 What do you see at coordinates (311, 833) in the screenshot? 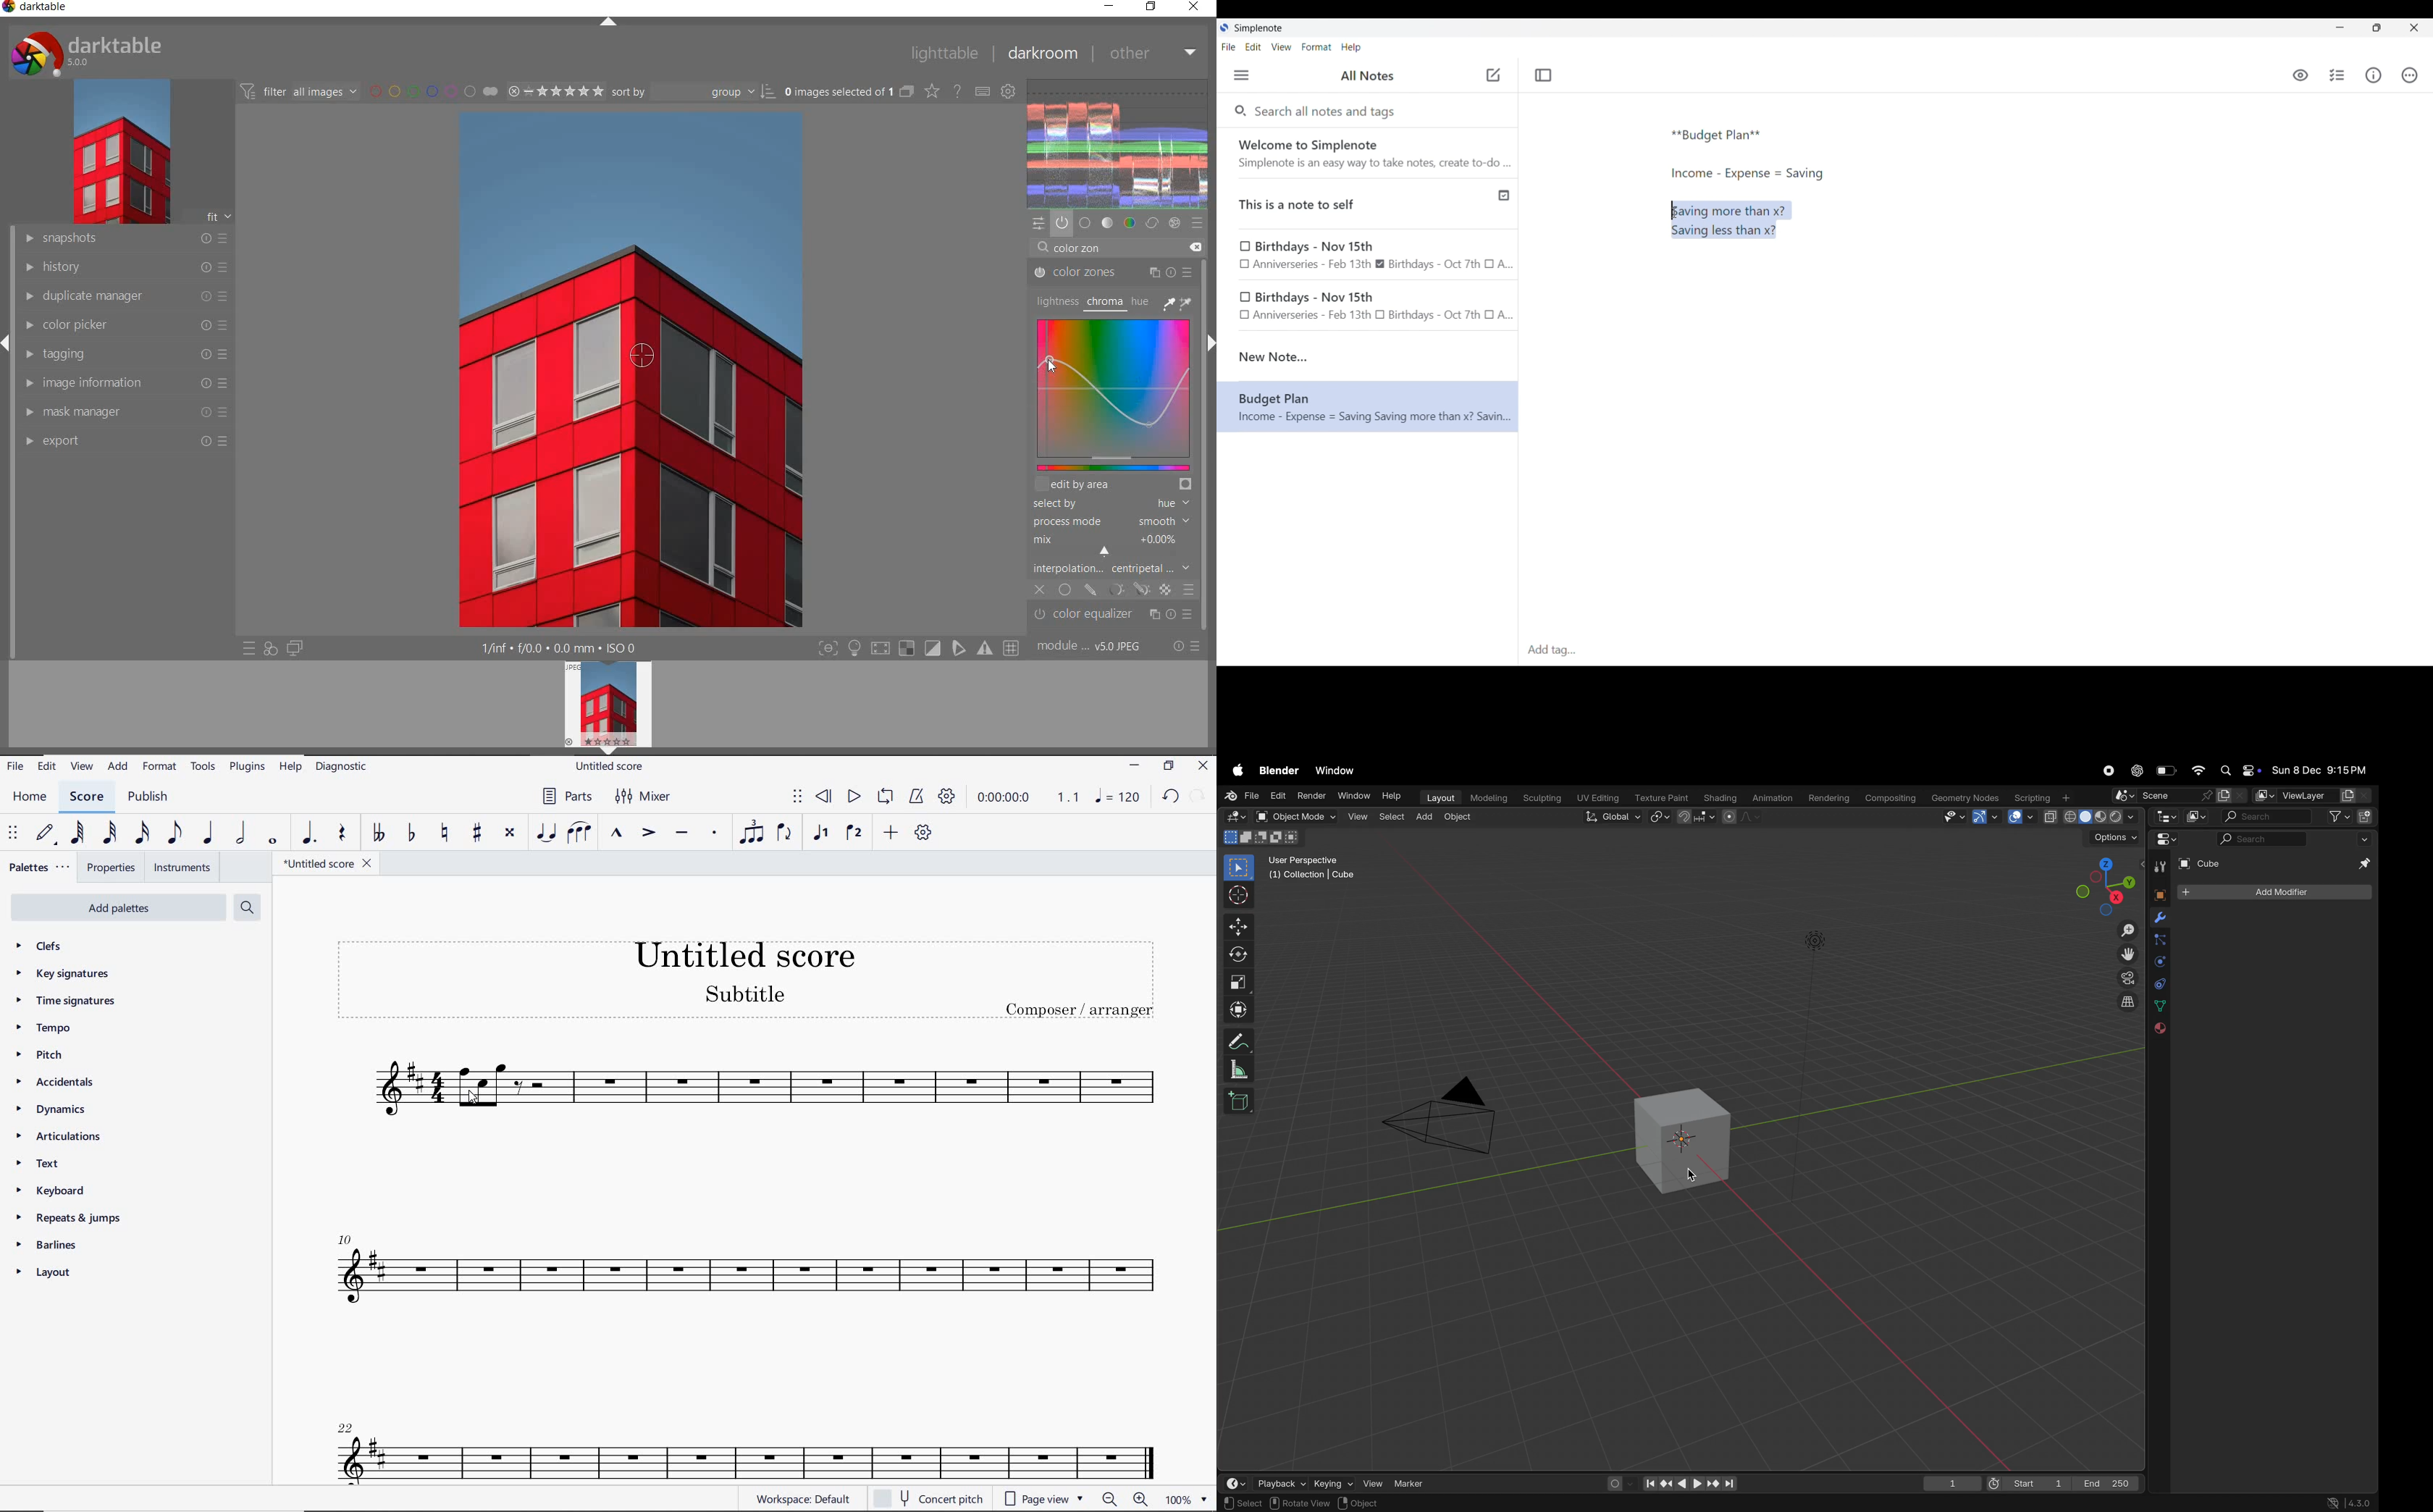
I see `AUGMENTATION DOT` at bounding box center [311, 833].